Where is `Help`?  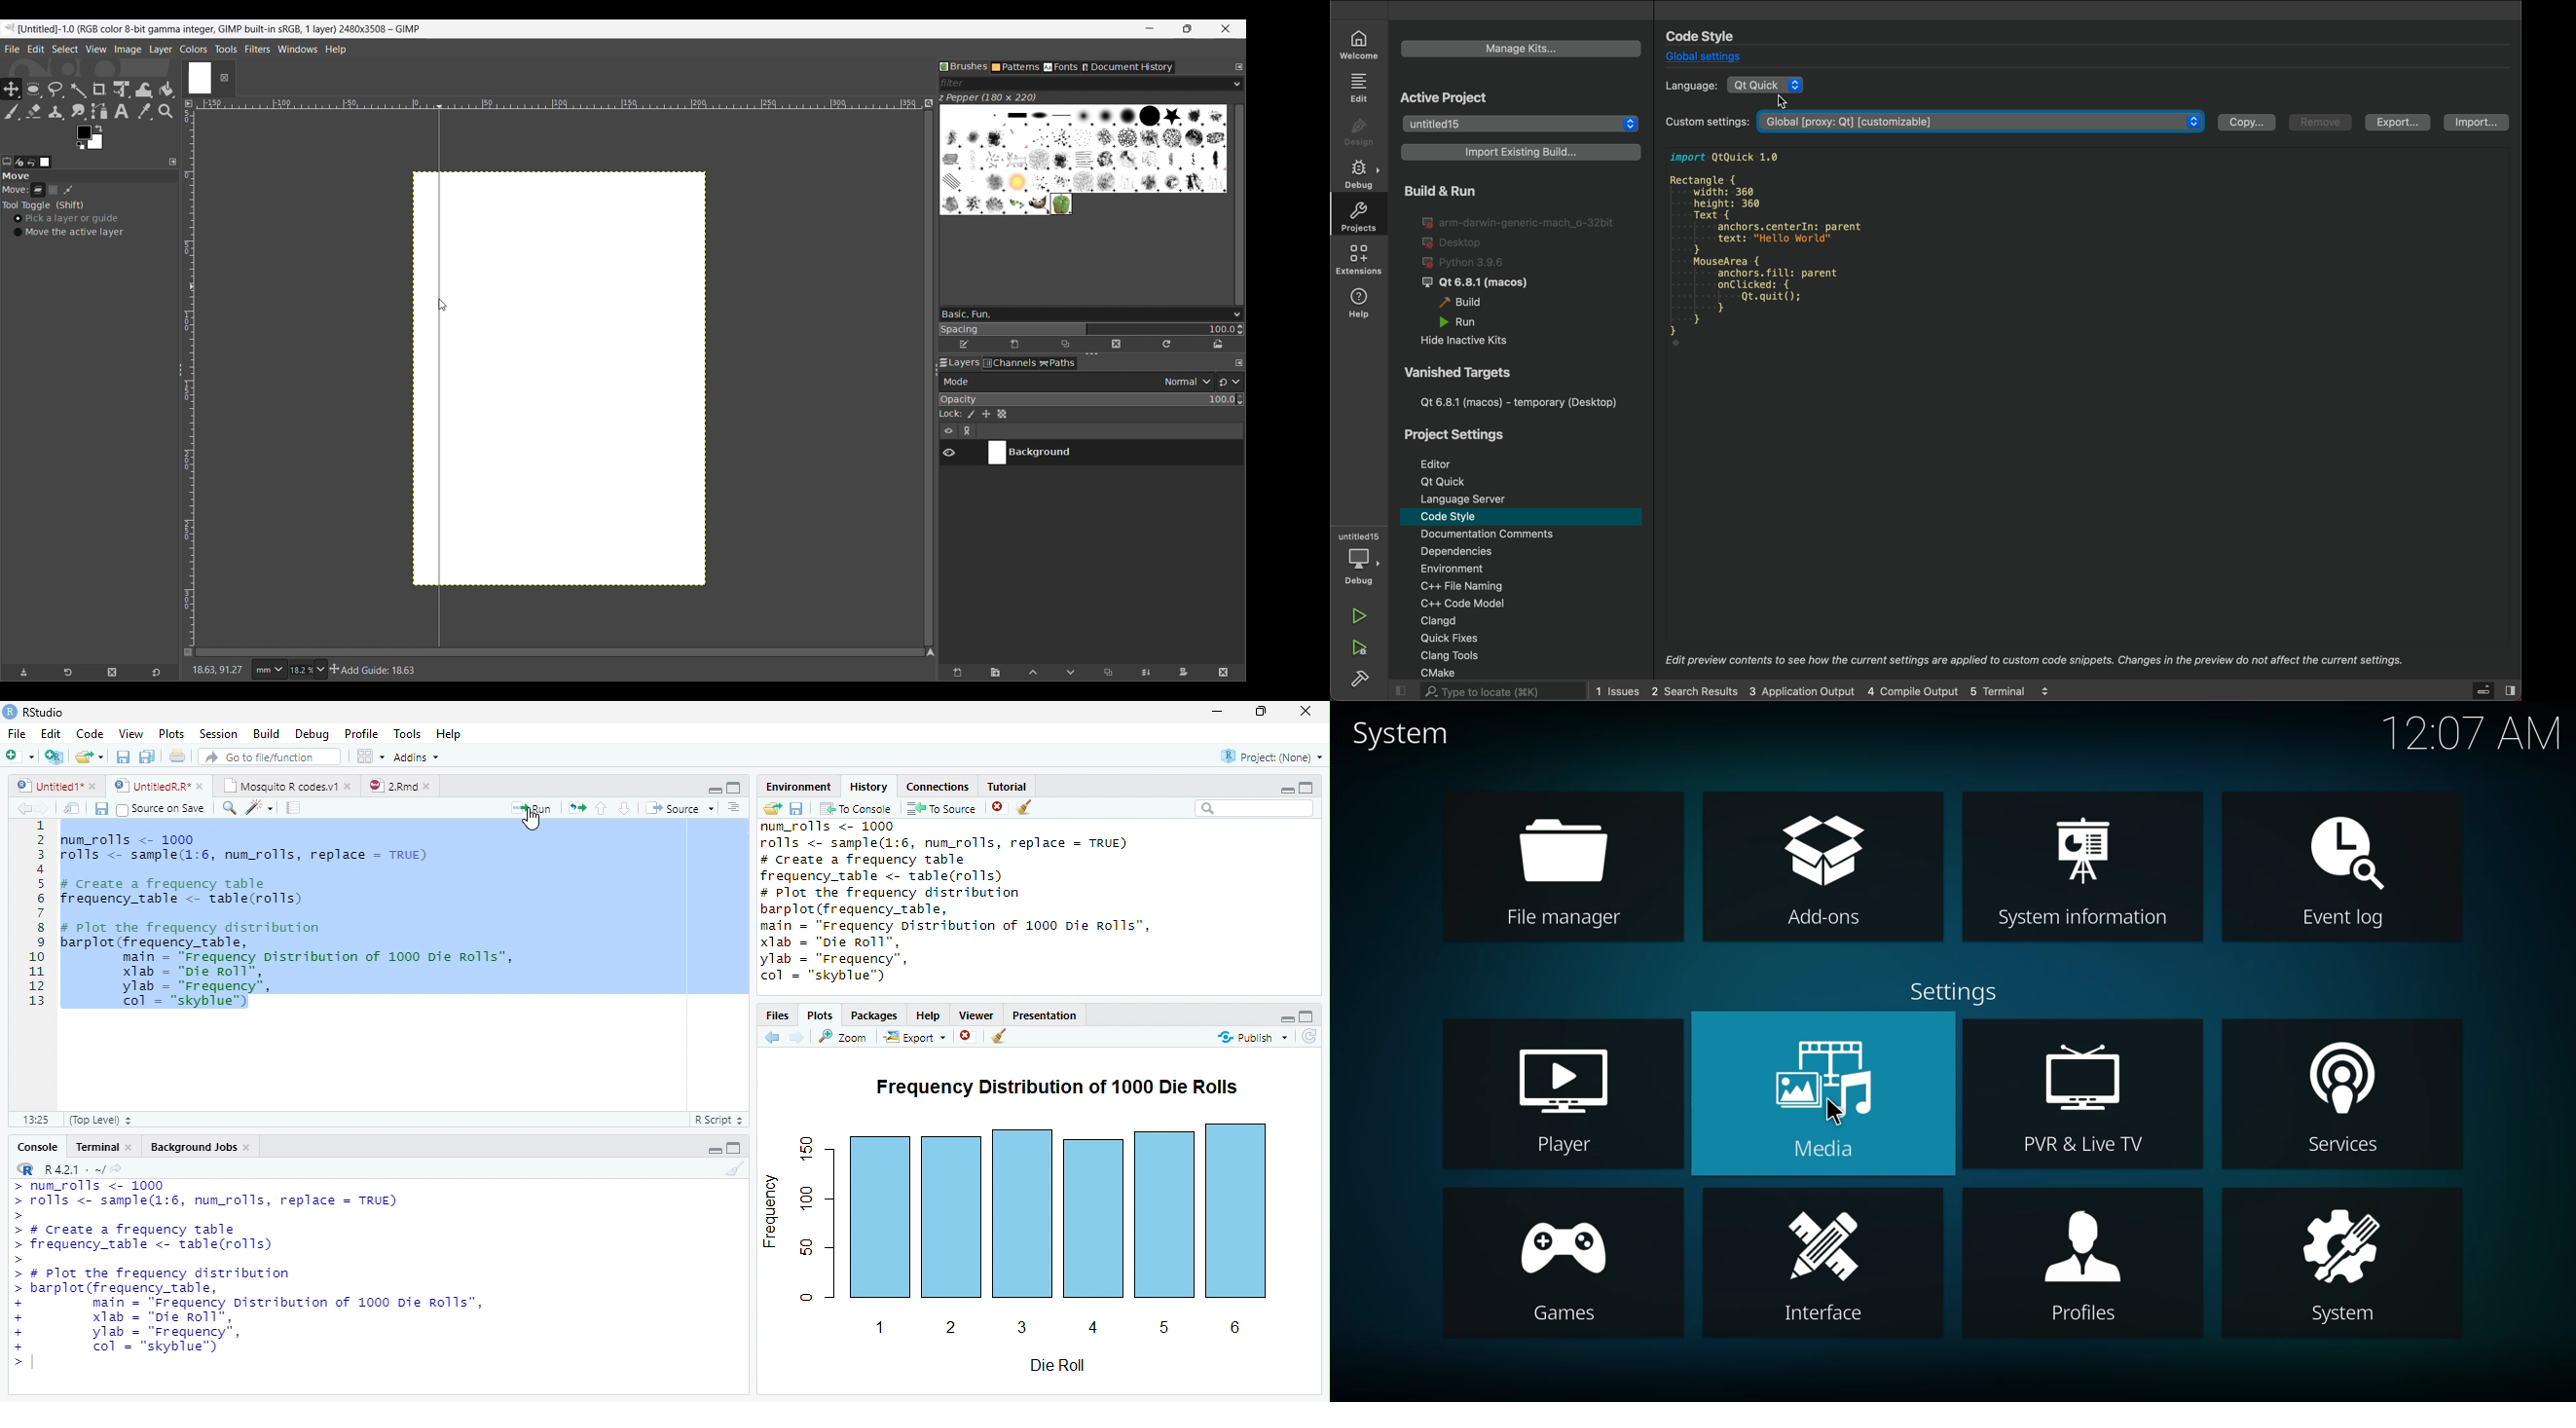
Help is located at coordinates (929, 1015).